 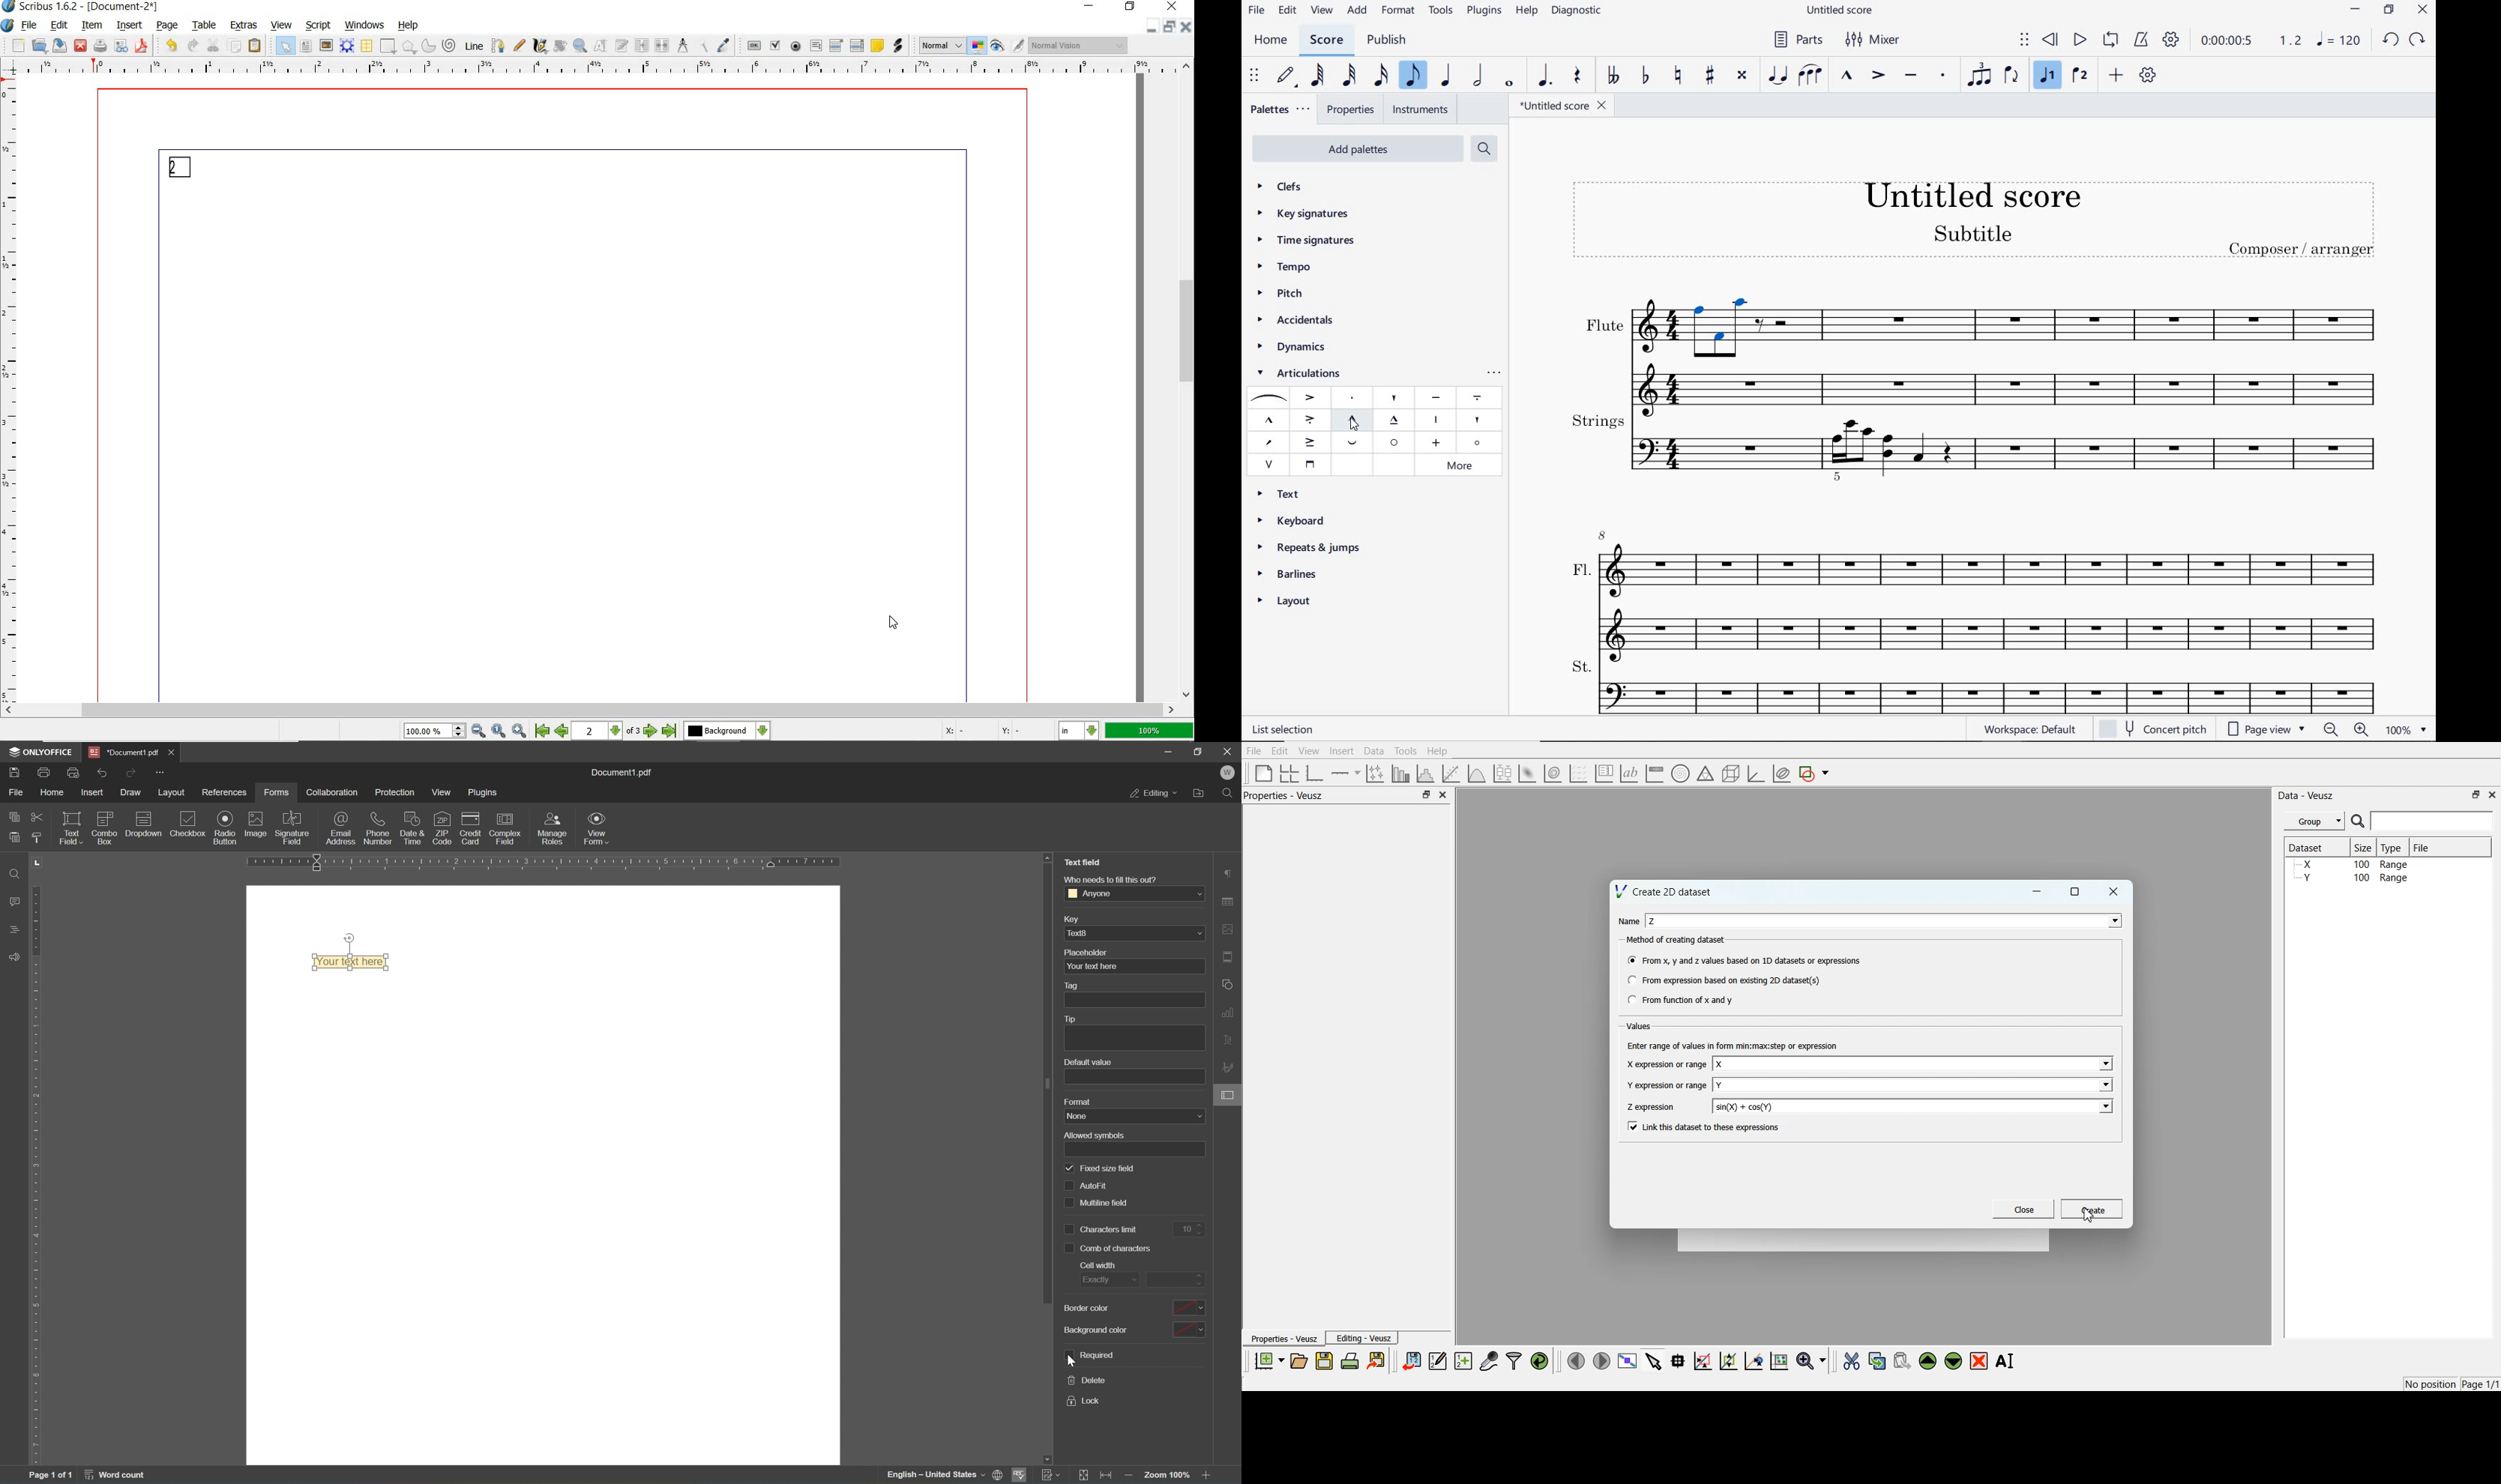 I want to click on close, so click(x=2424, y=11).